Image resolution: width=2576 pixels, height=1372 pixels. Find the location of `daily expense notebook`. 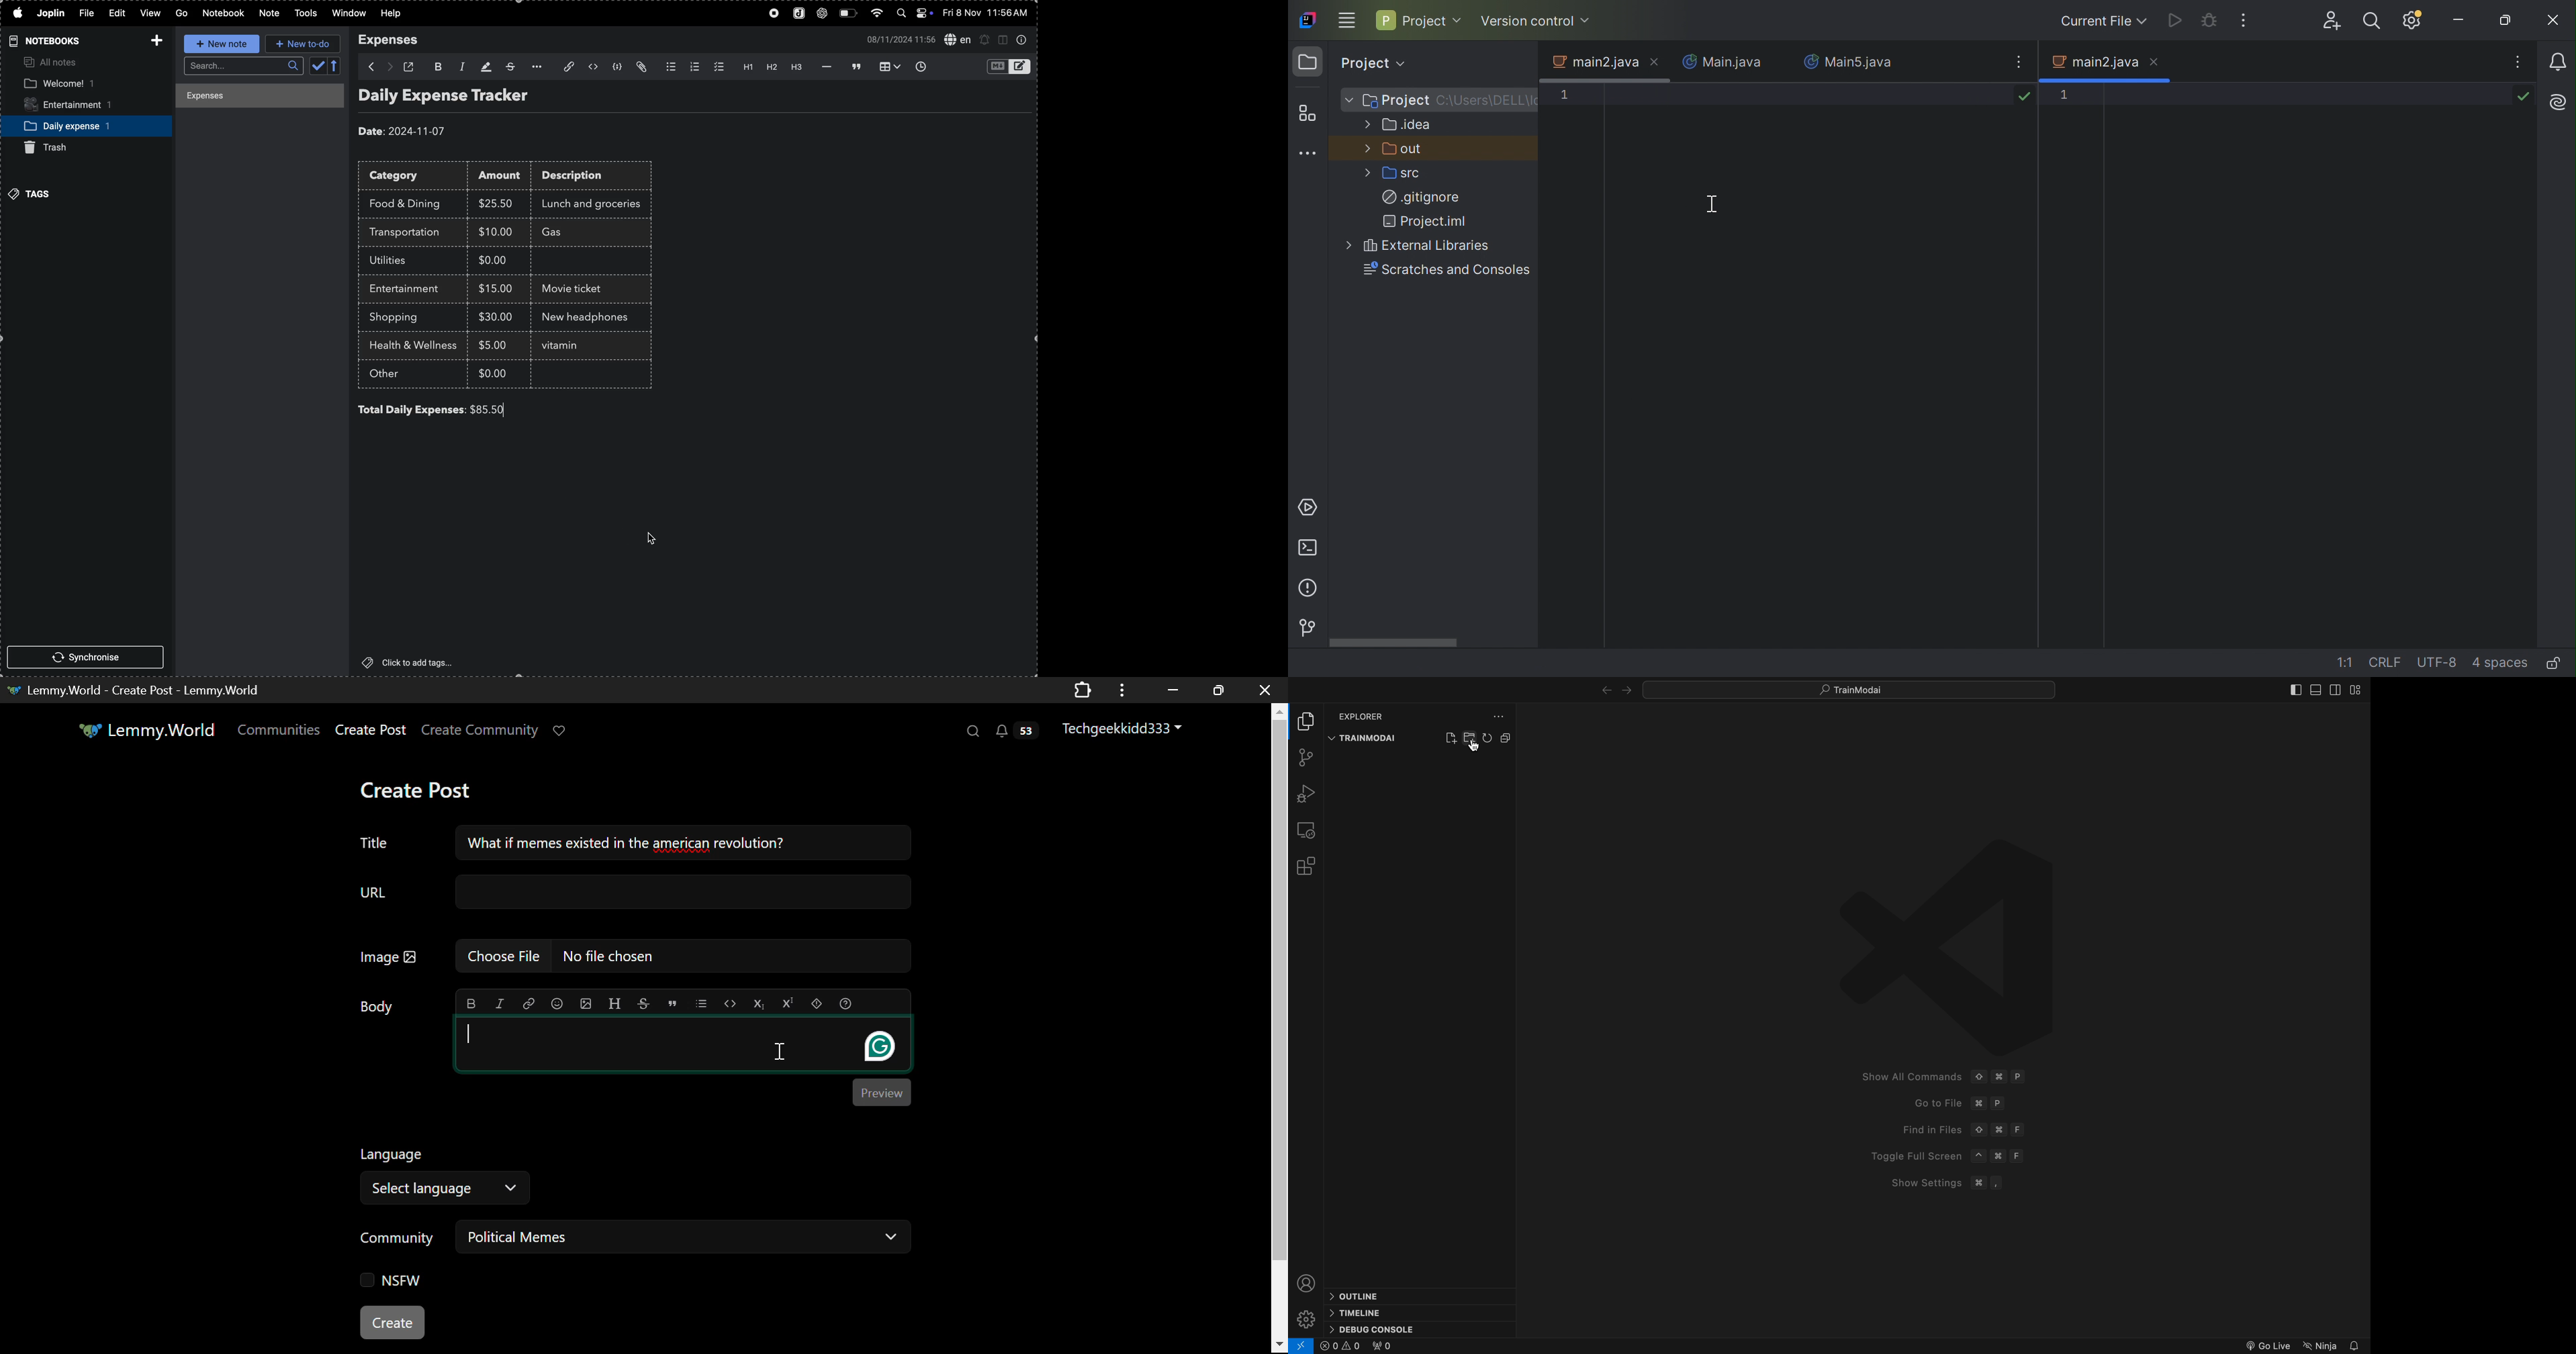

daily expense notebook is located at coordinates (79, 125).